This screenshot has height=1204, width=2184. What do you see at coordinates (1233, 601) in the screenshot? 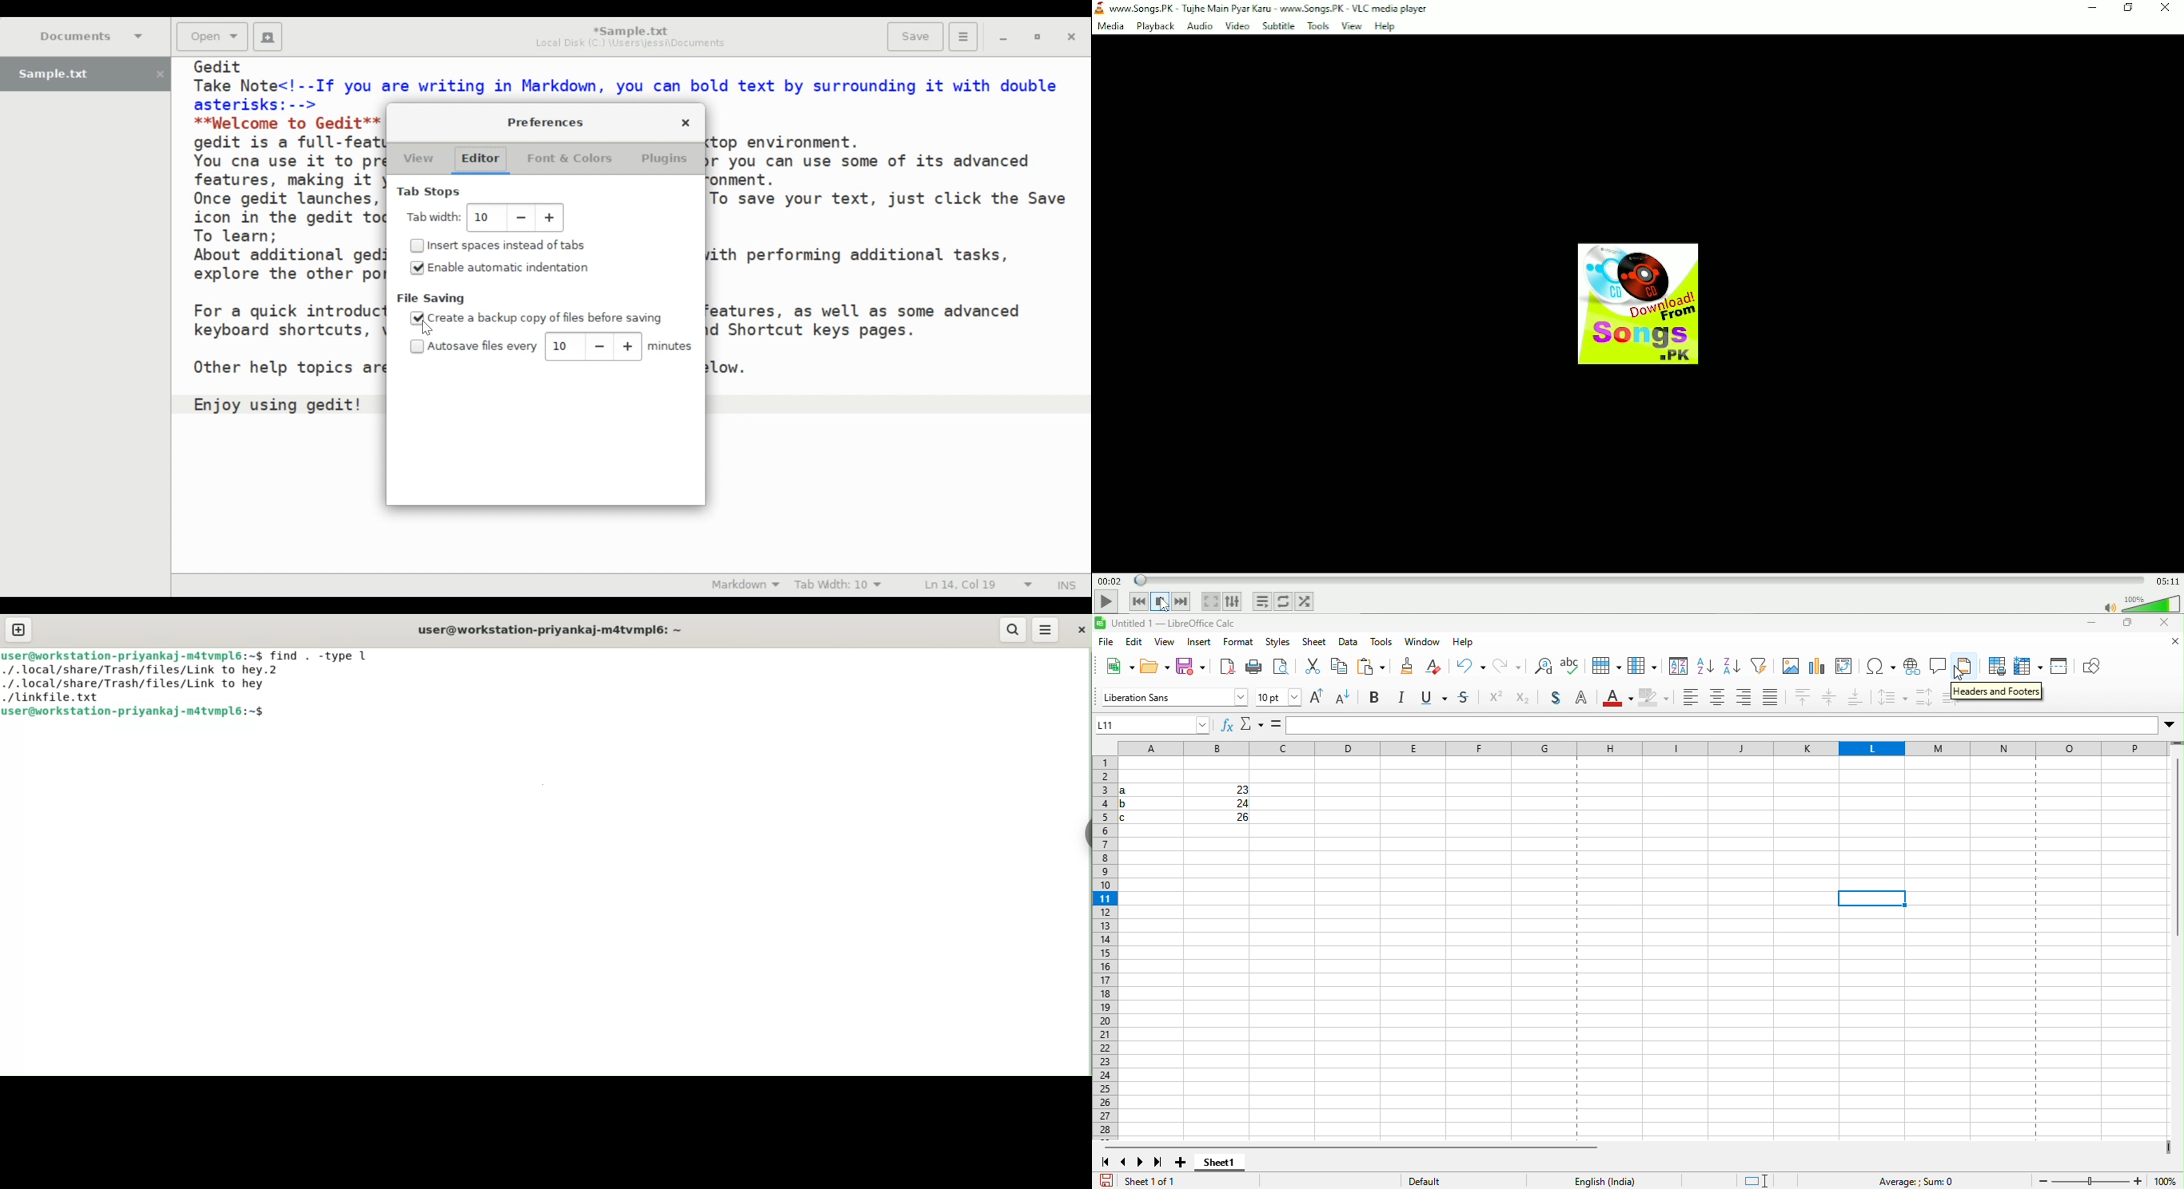
I see `Show extended settings` at bounding box center [1233, 601].